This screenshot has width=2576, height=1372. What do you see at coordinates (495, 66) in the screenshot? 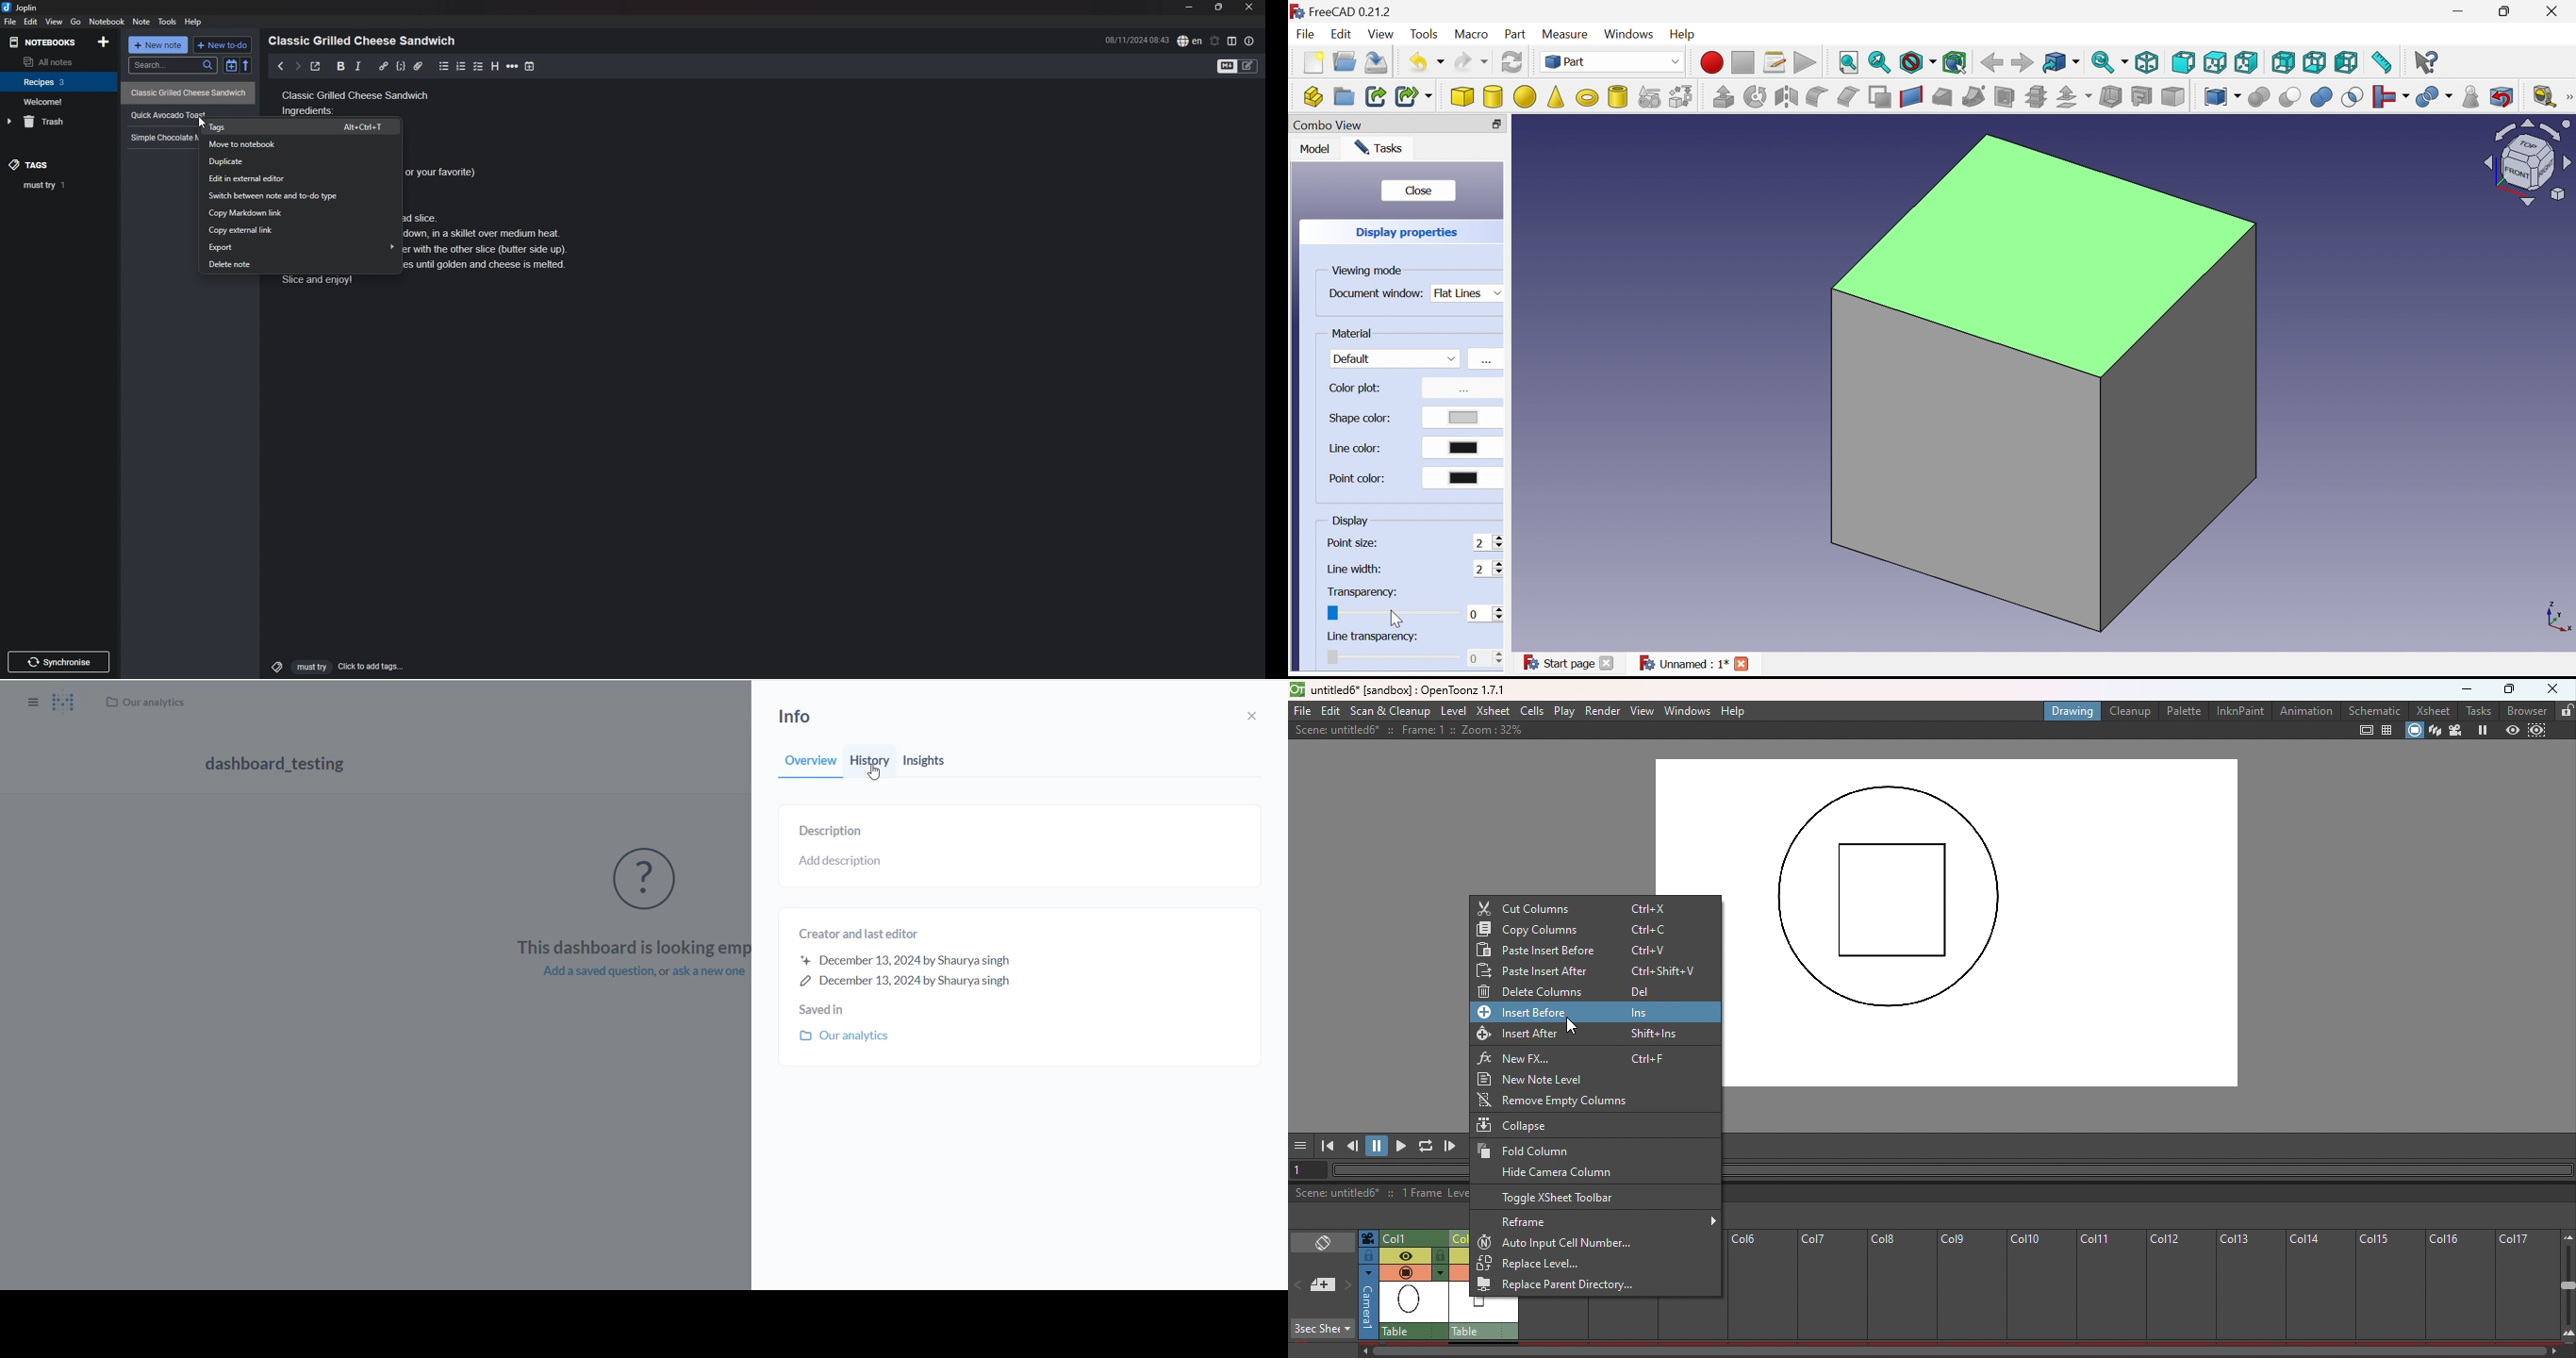
I see `heading` at bounding box center [495, 66].